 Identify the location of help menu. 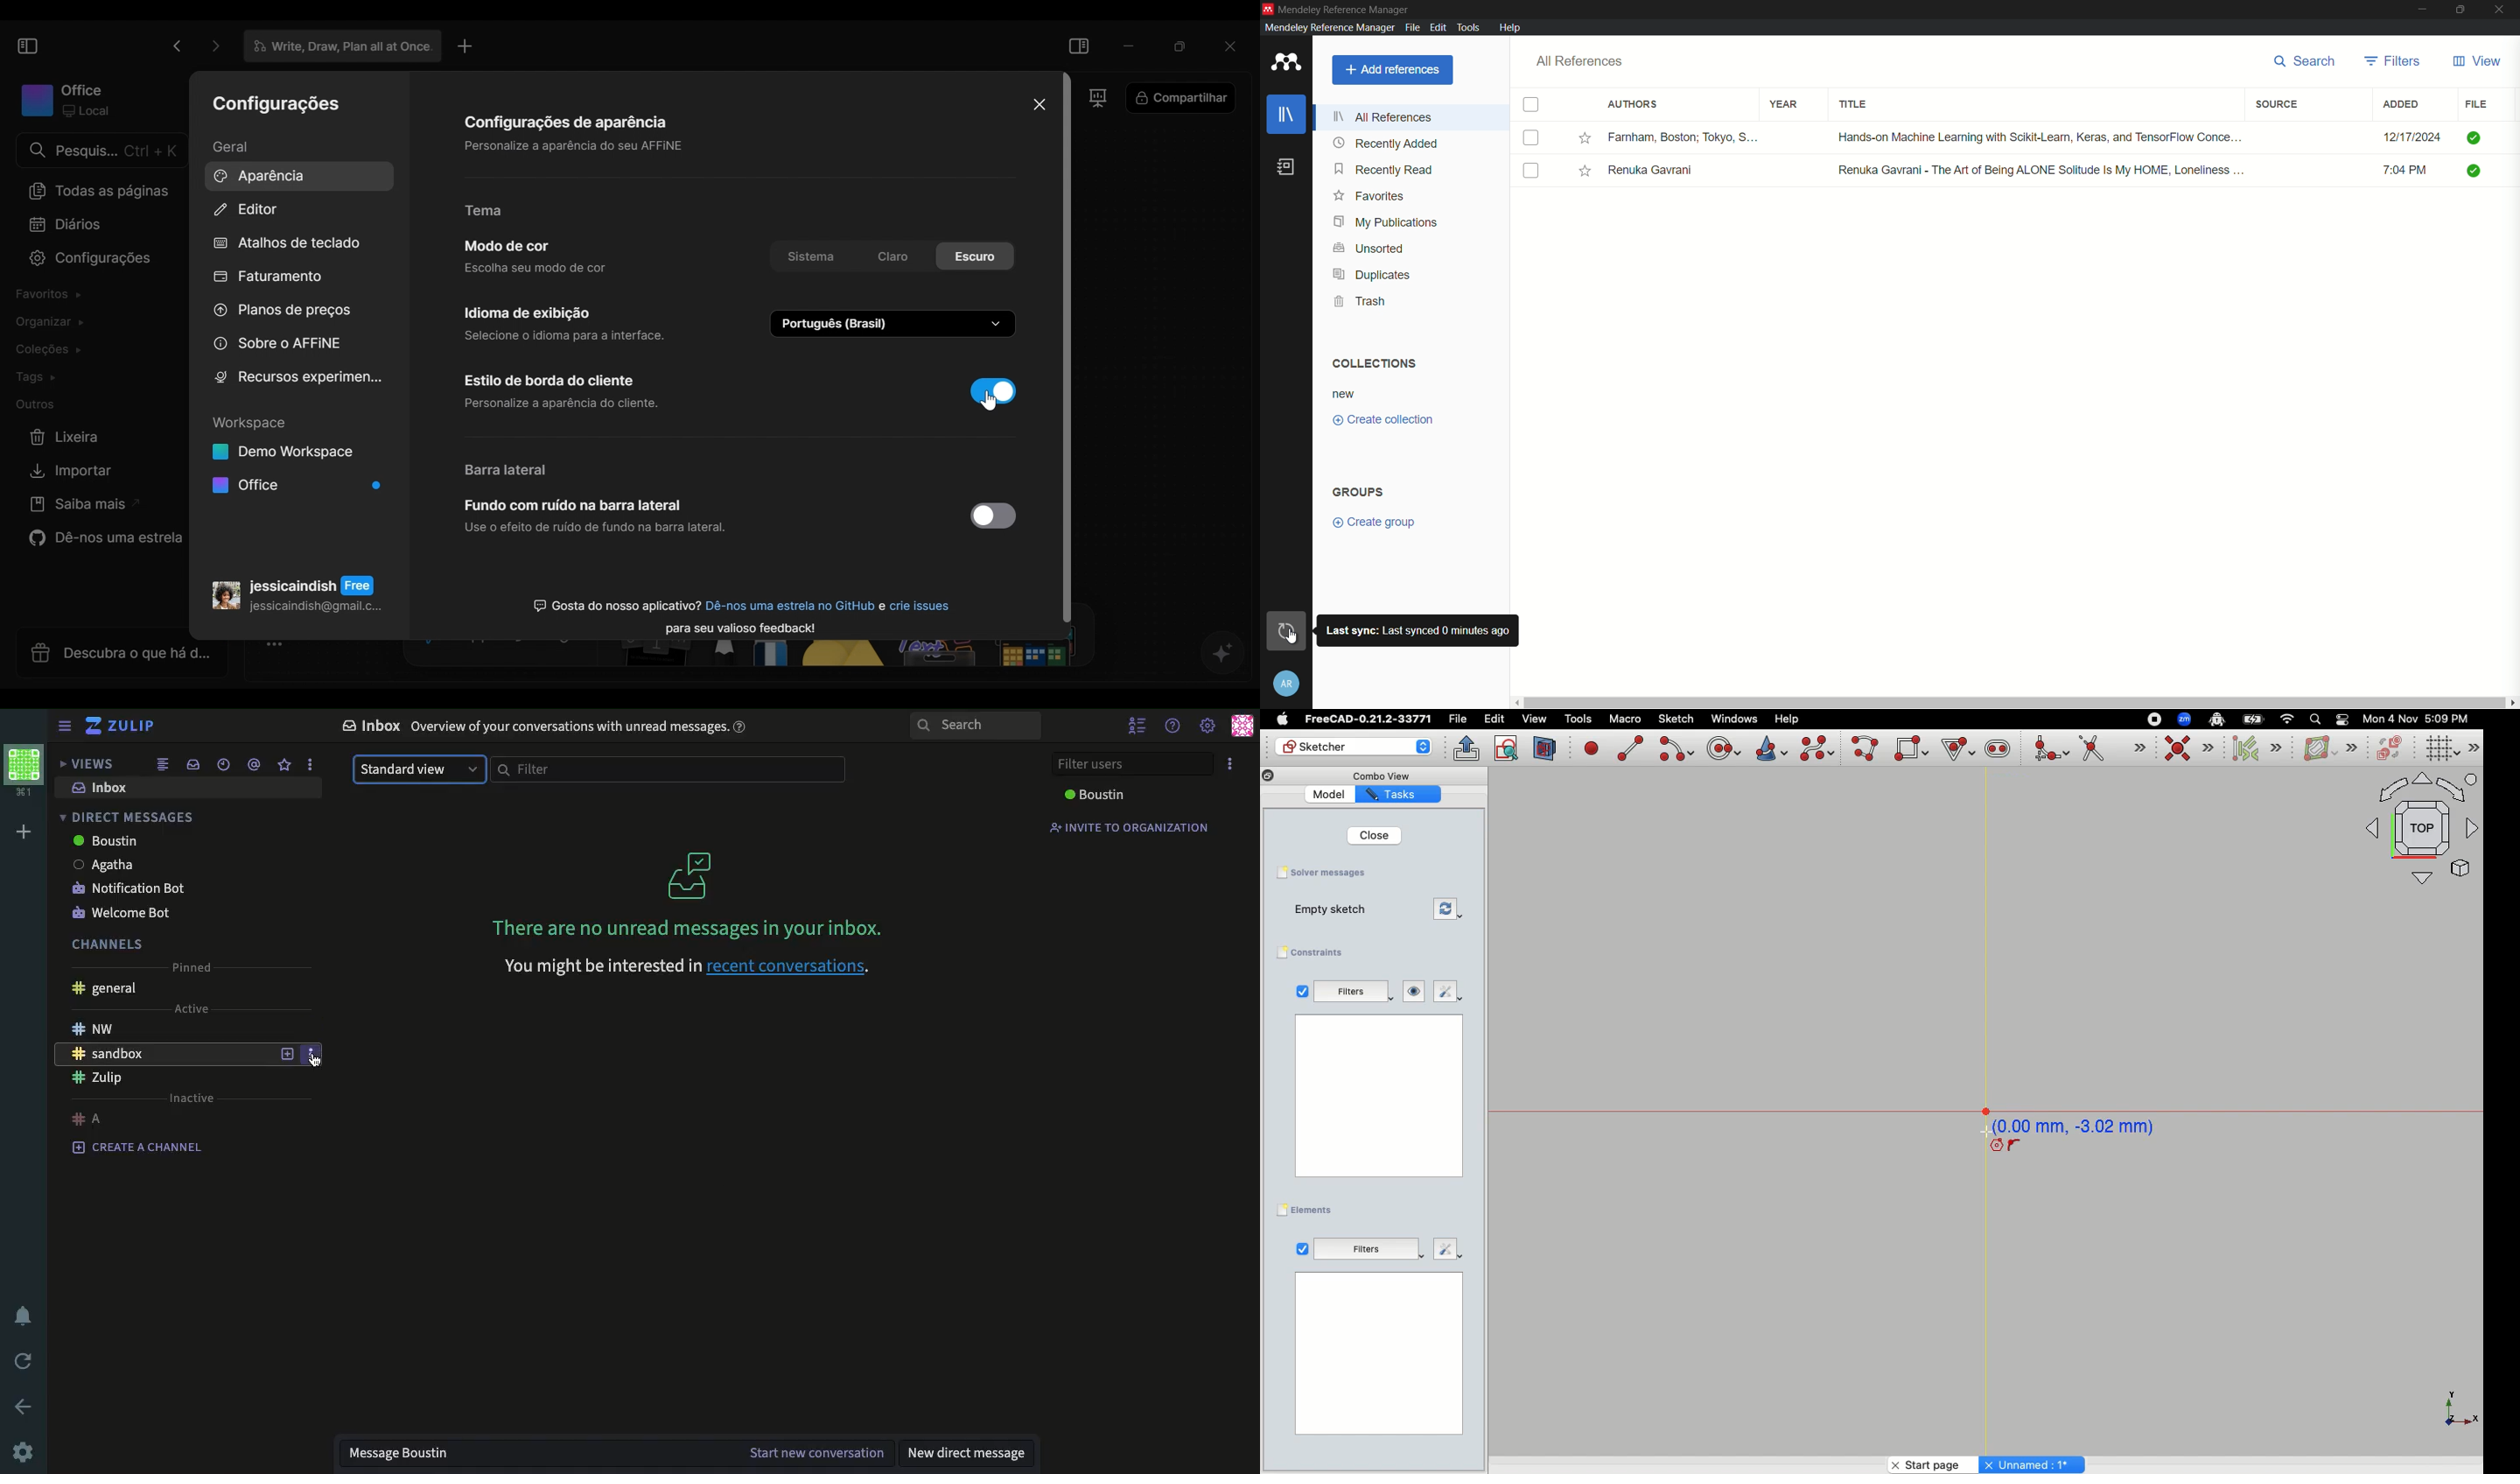
(1511, 28).